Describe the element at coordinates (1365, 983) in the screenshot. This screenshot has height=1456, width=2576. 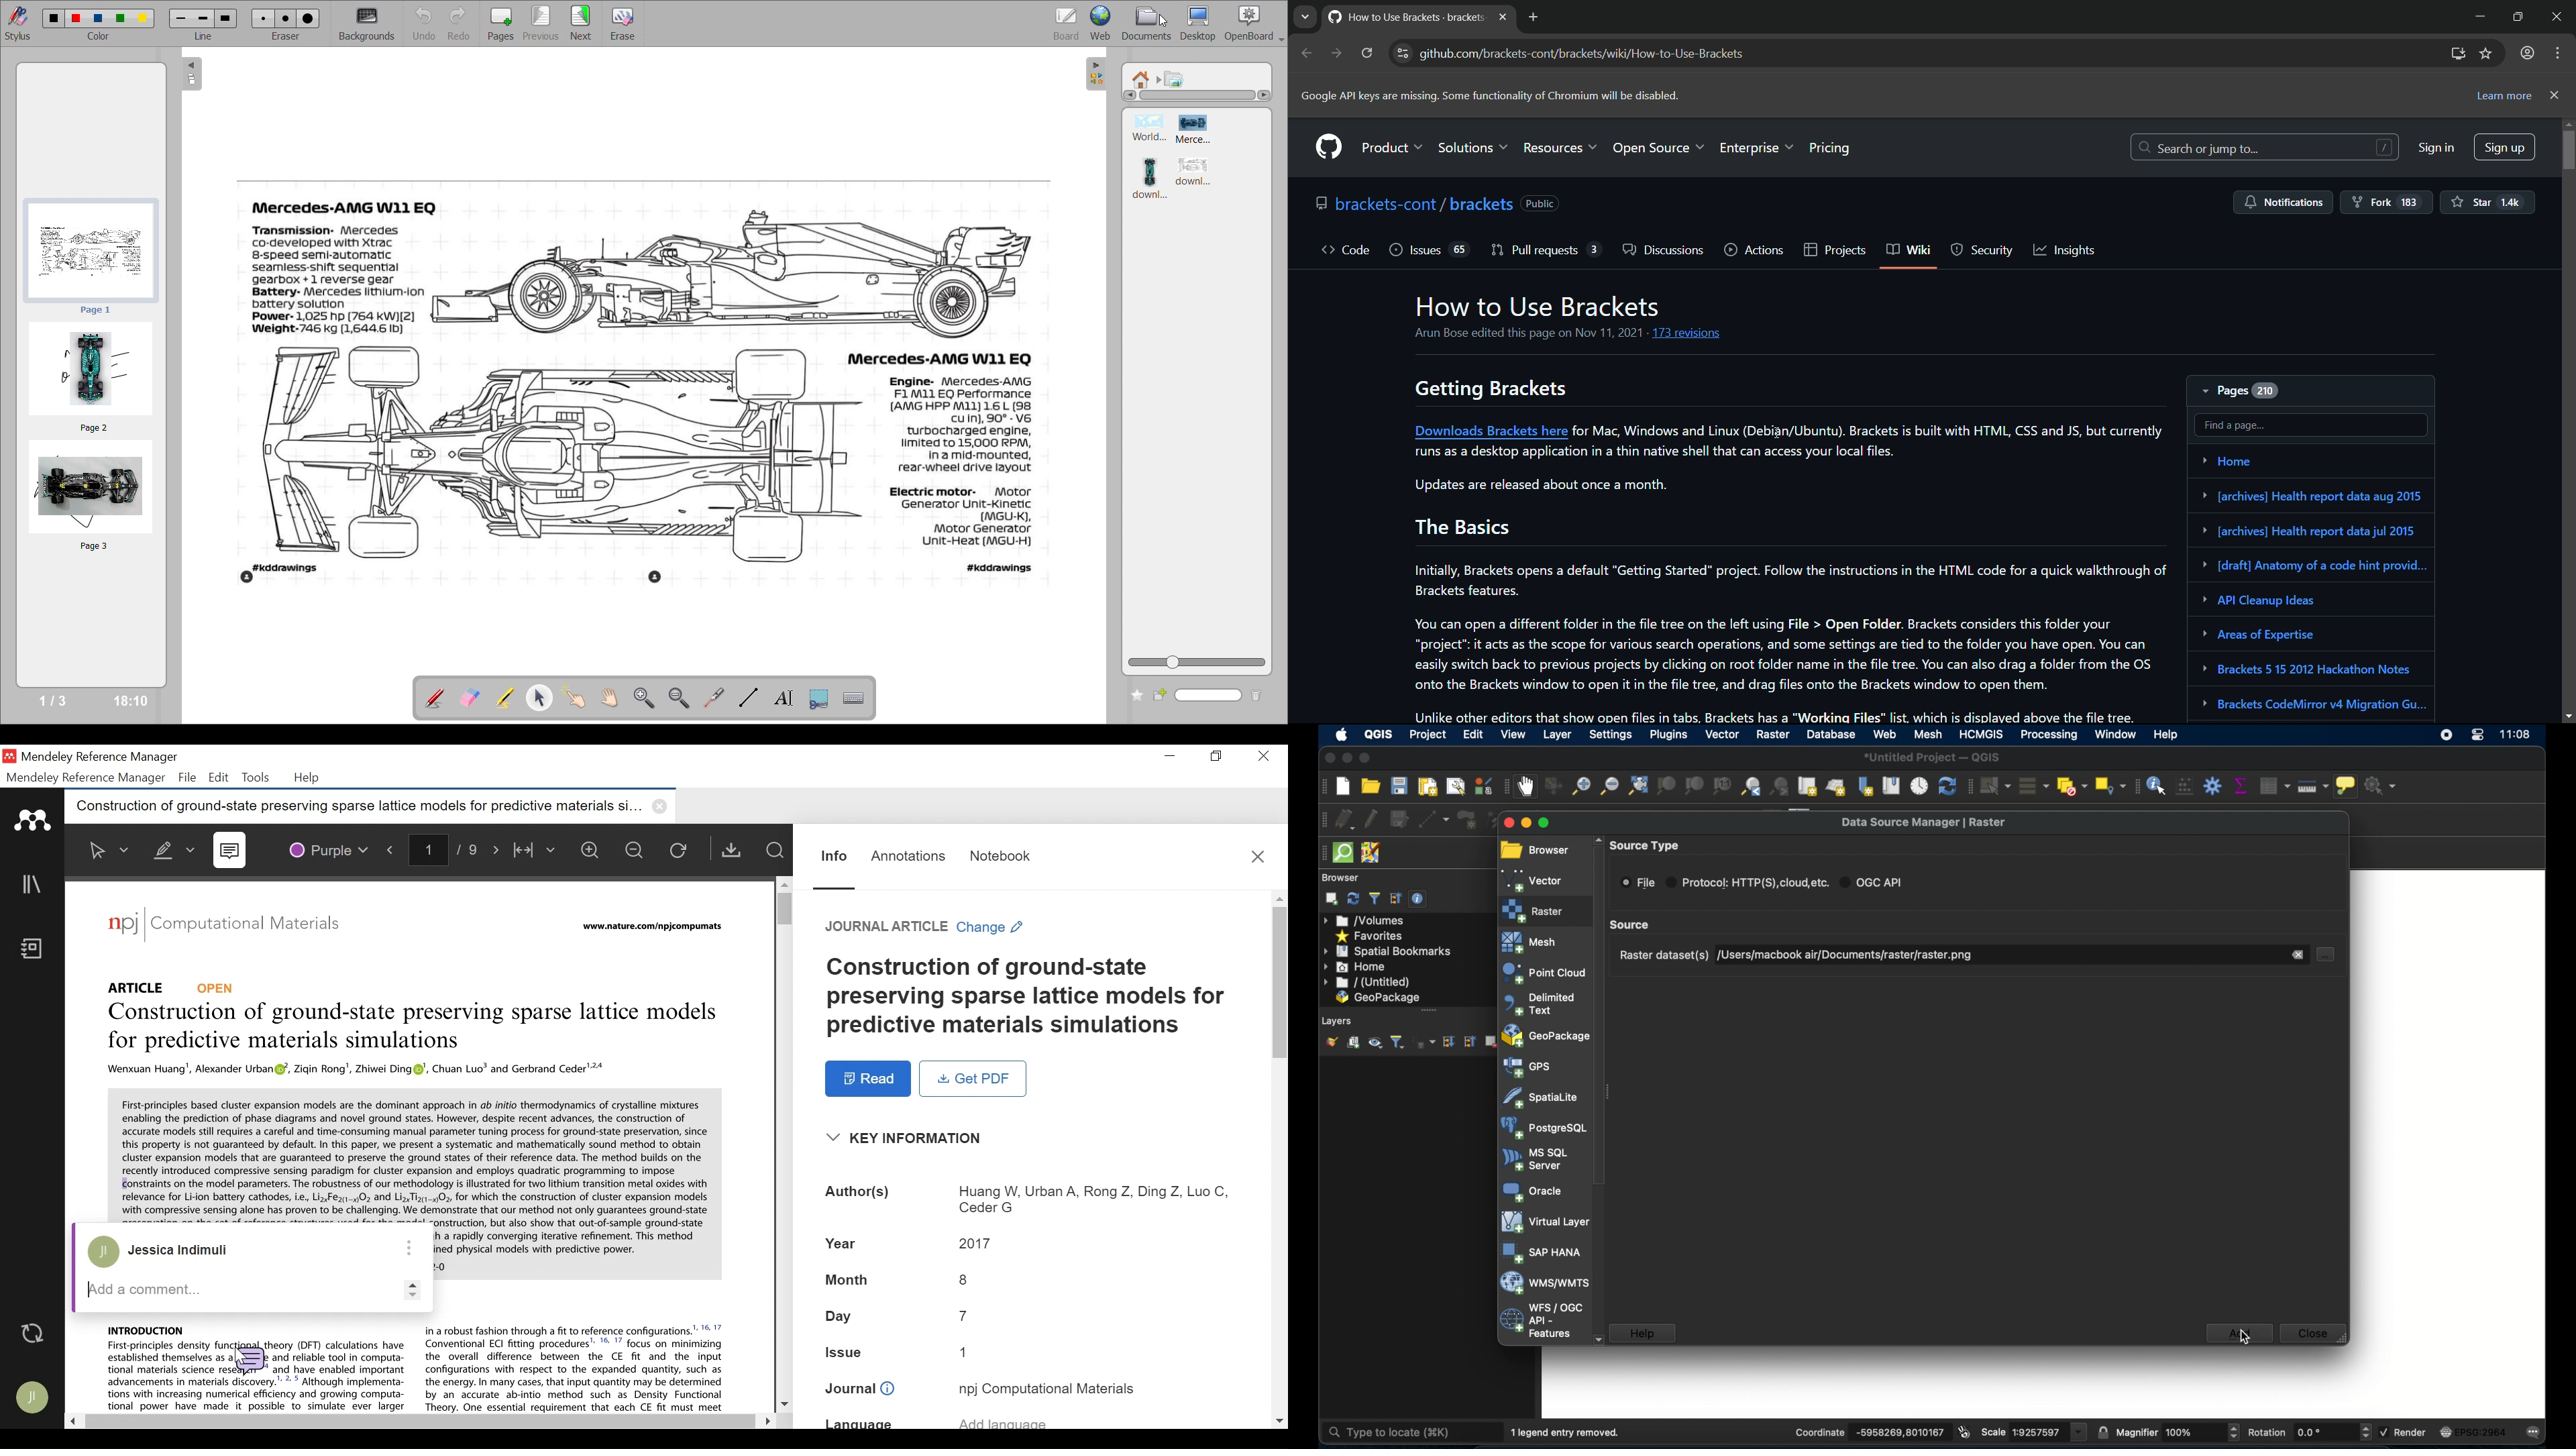
I see `untitled` at that location.